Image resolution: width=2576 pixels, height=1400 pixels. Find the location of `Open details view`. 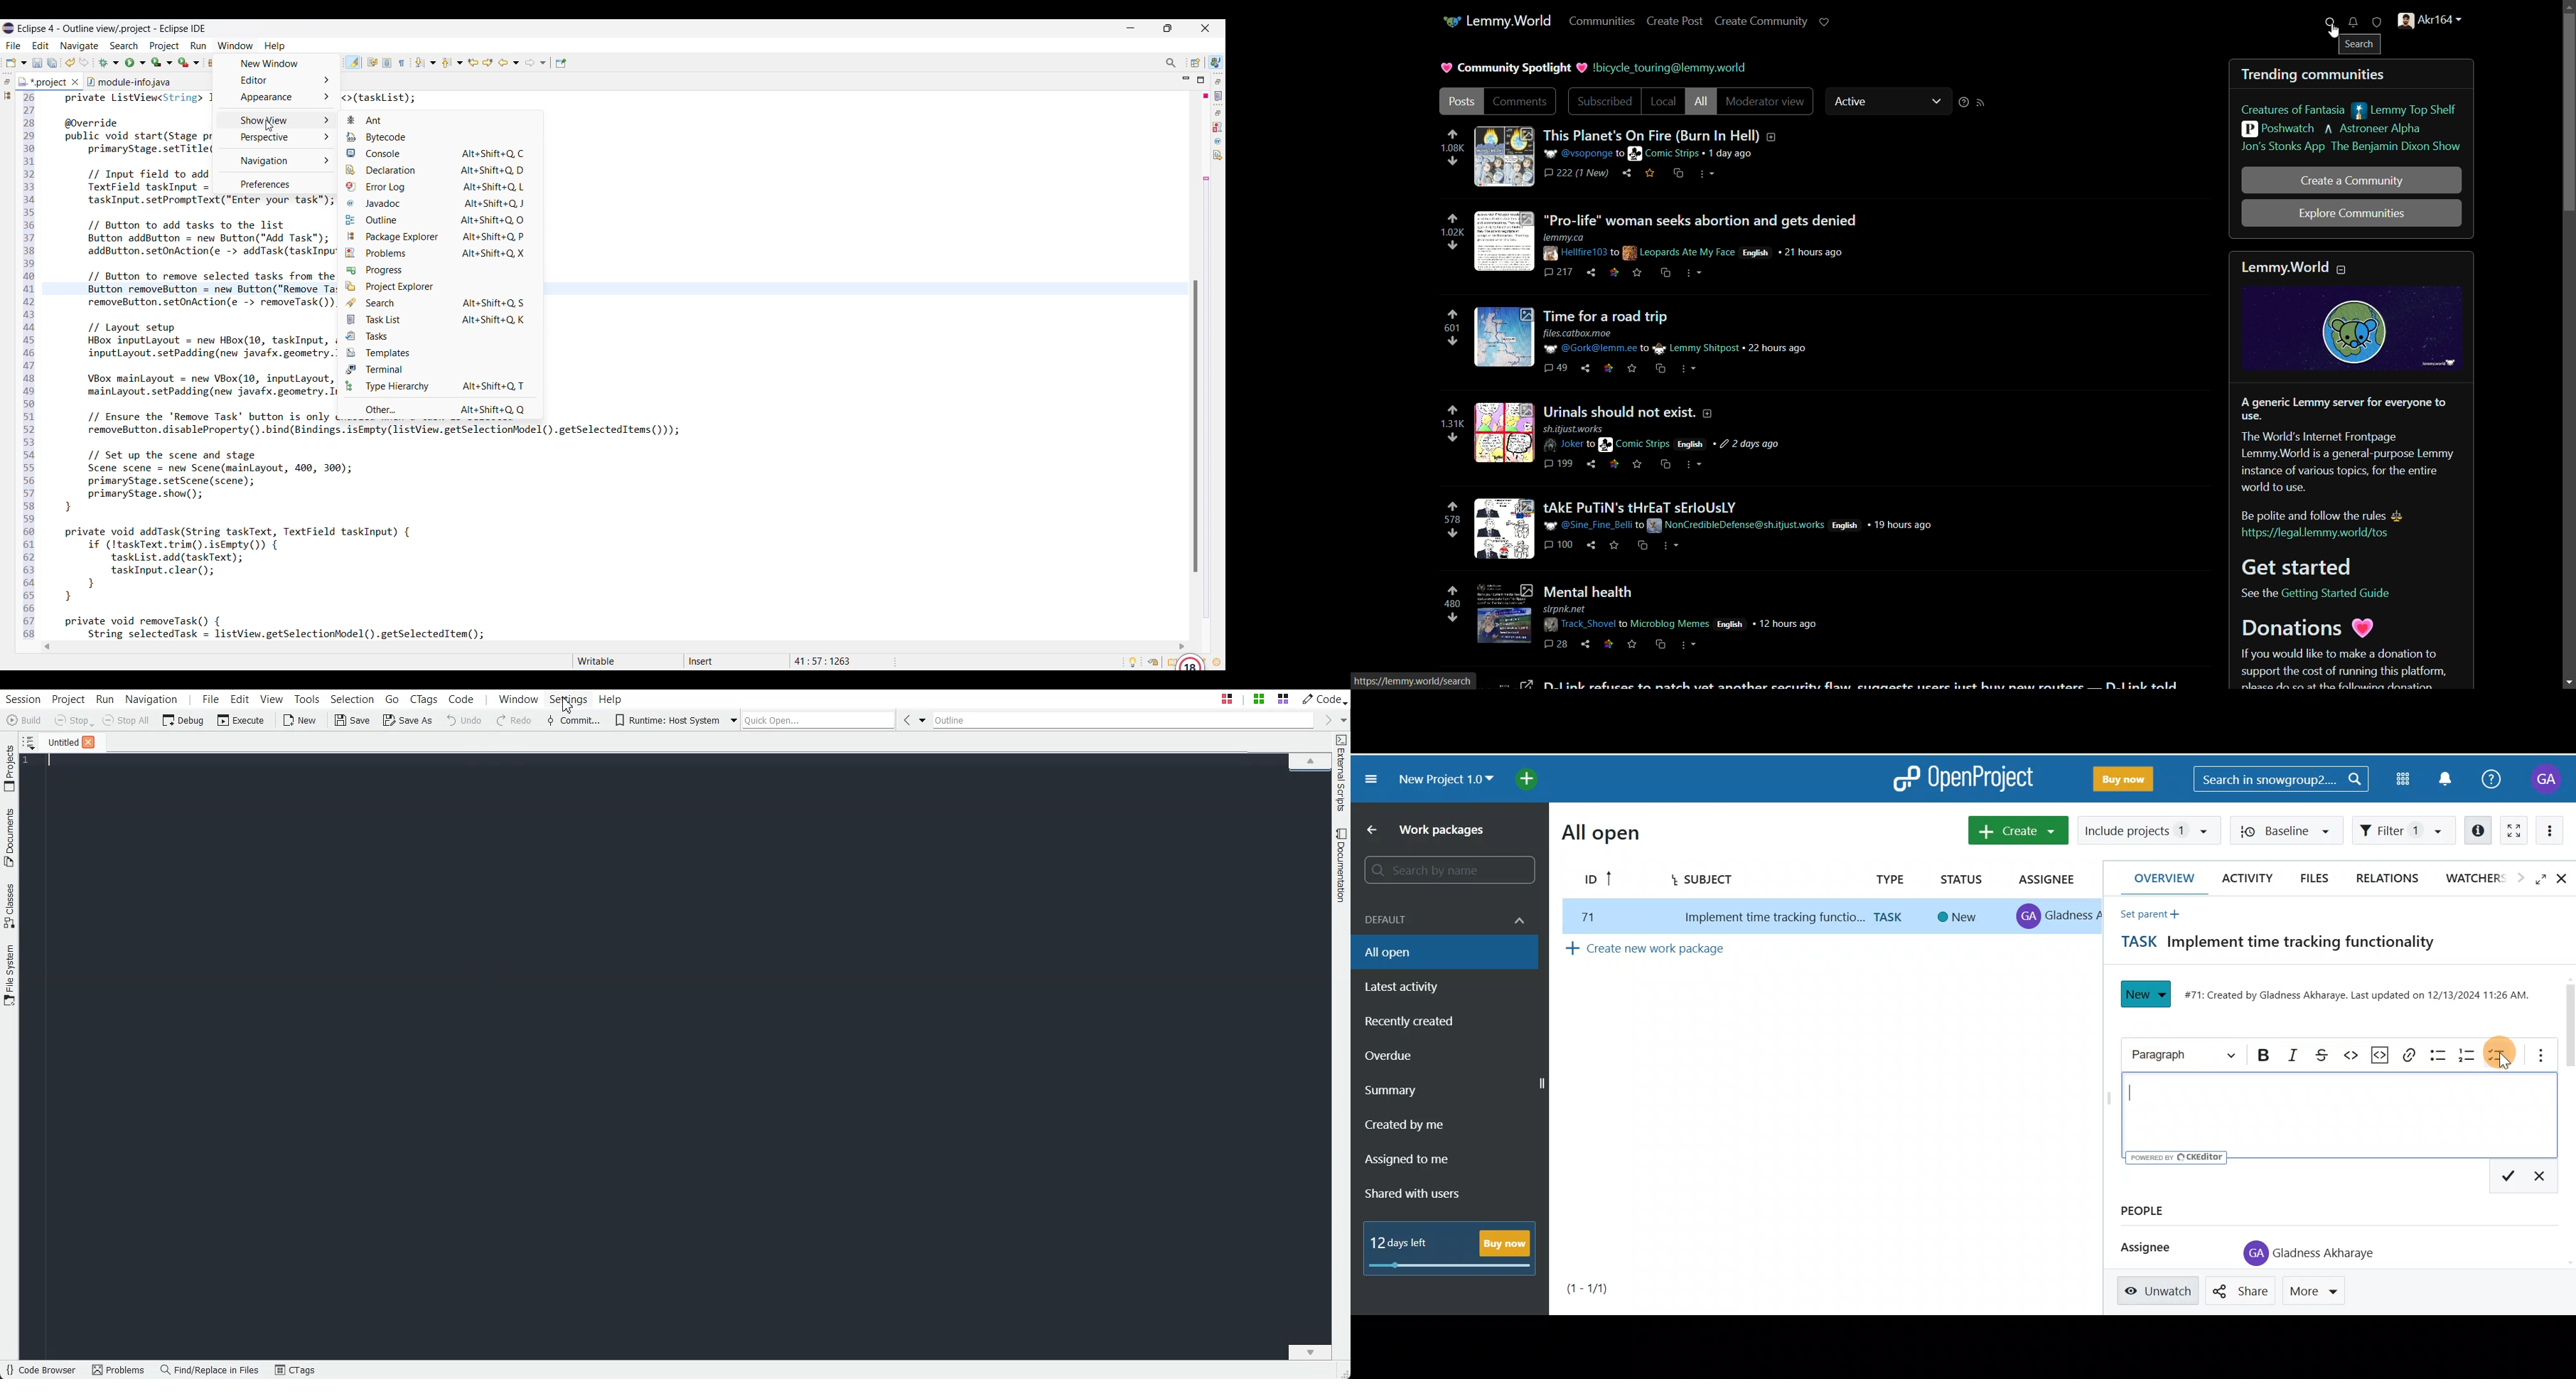

Open details view is located at coordinates (2476, 829).